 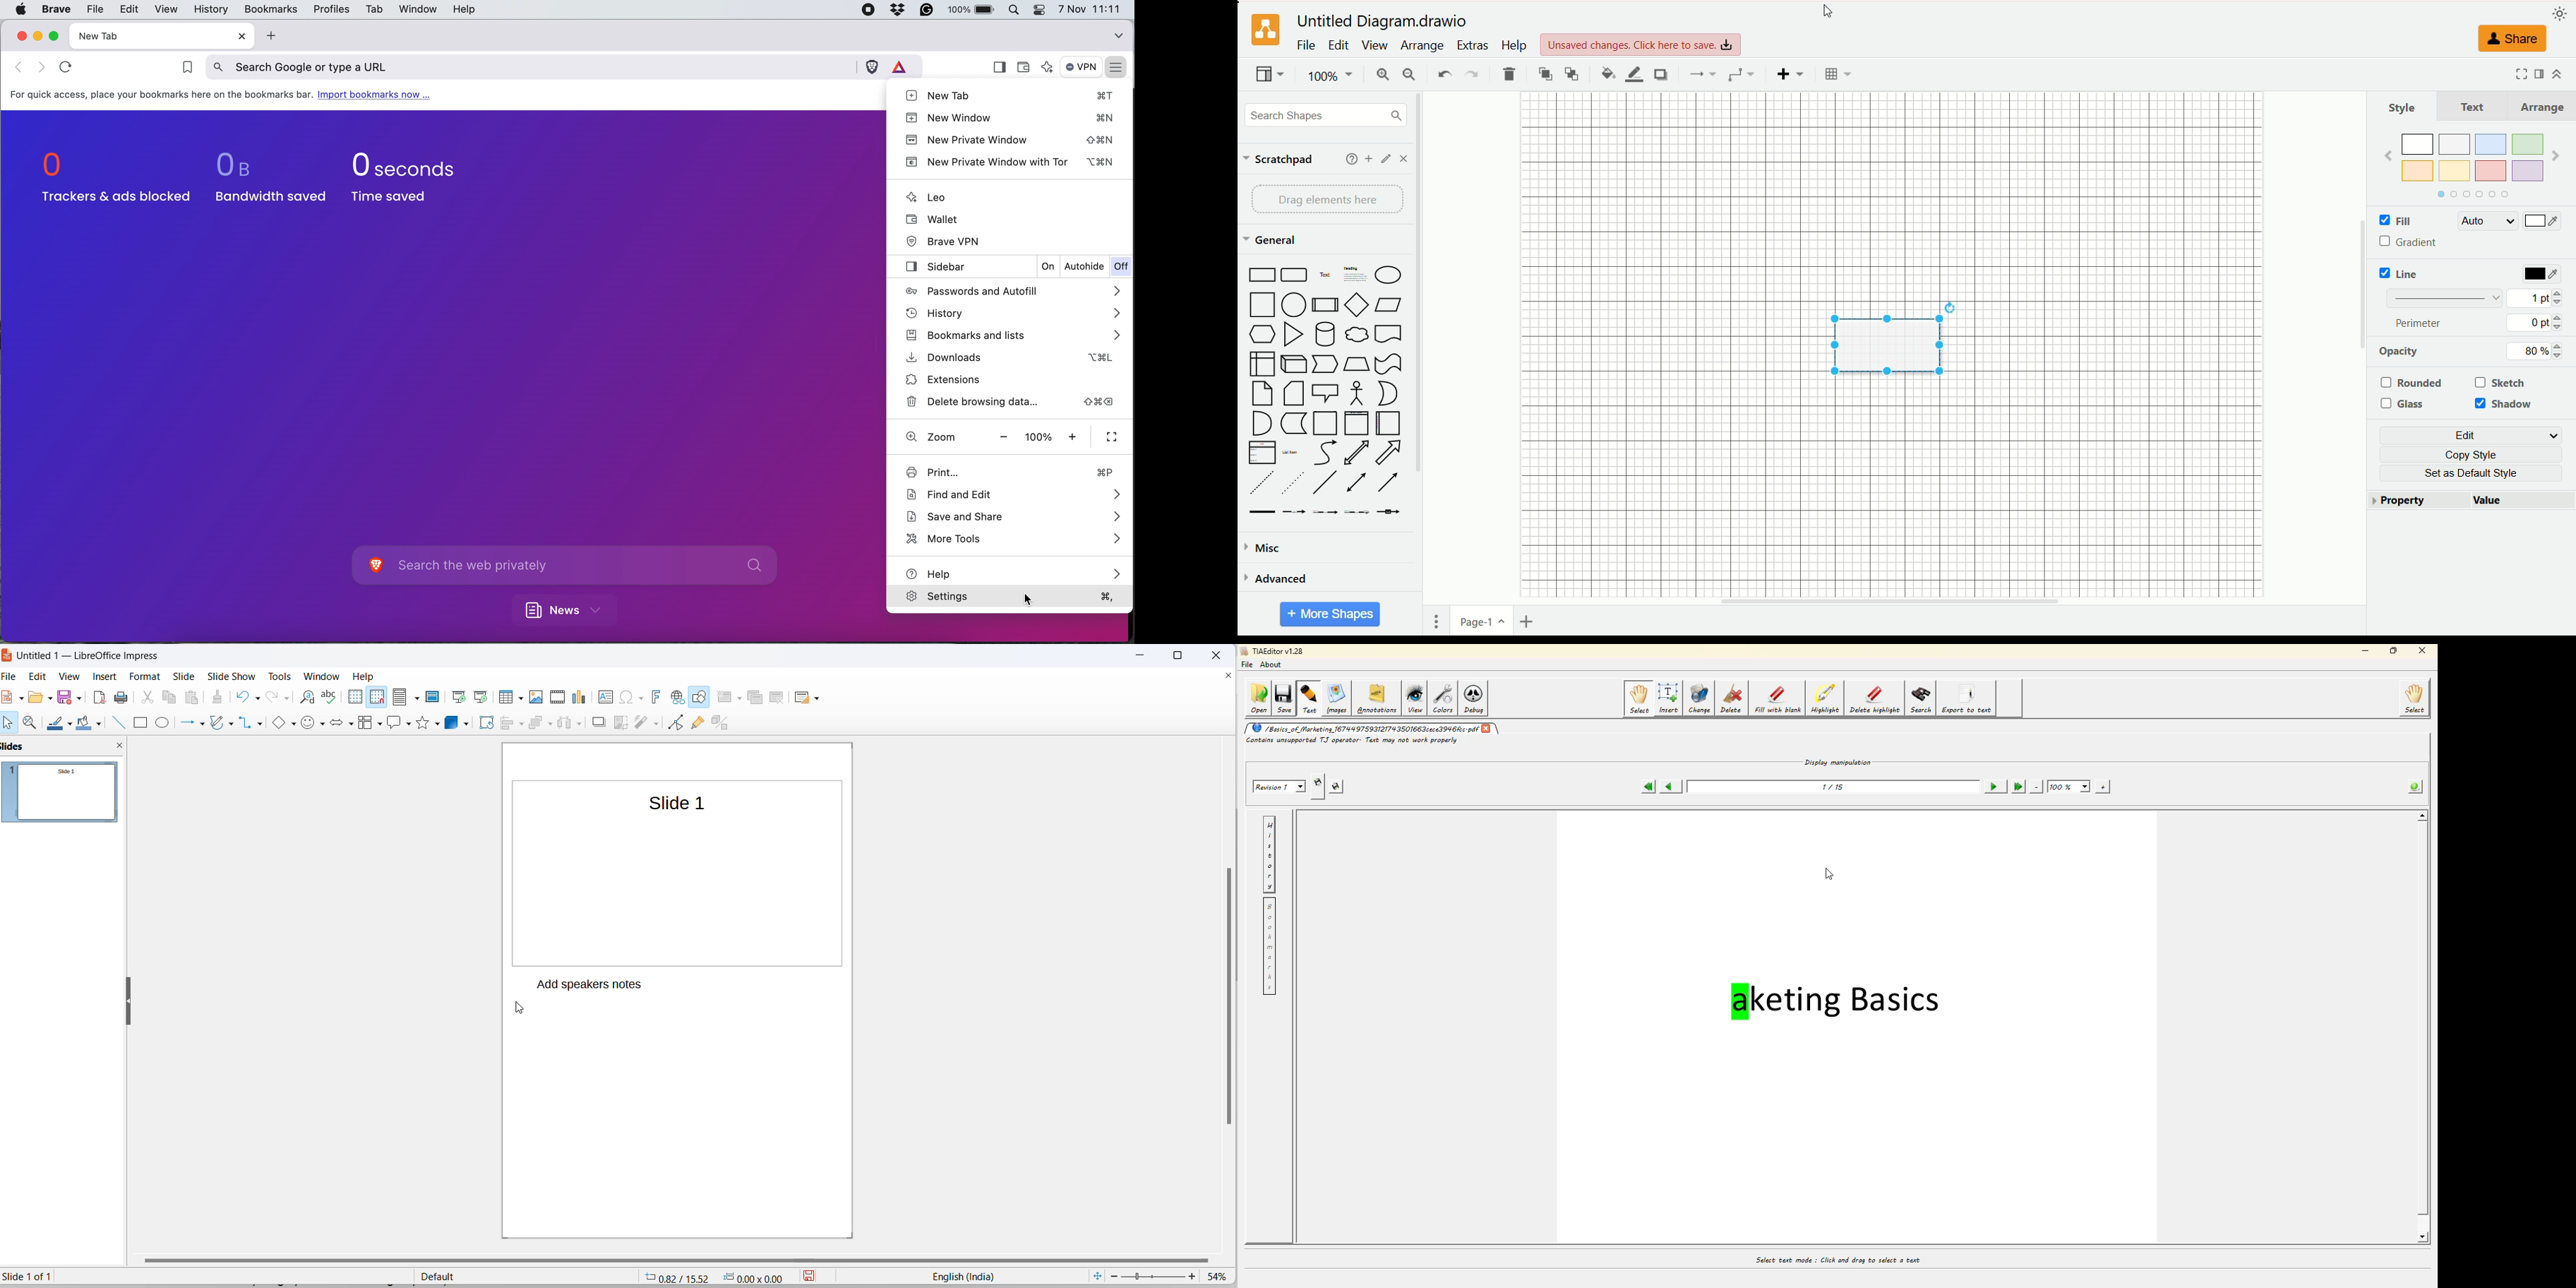 I want to click on to front, so click(x=1546, y=73).